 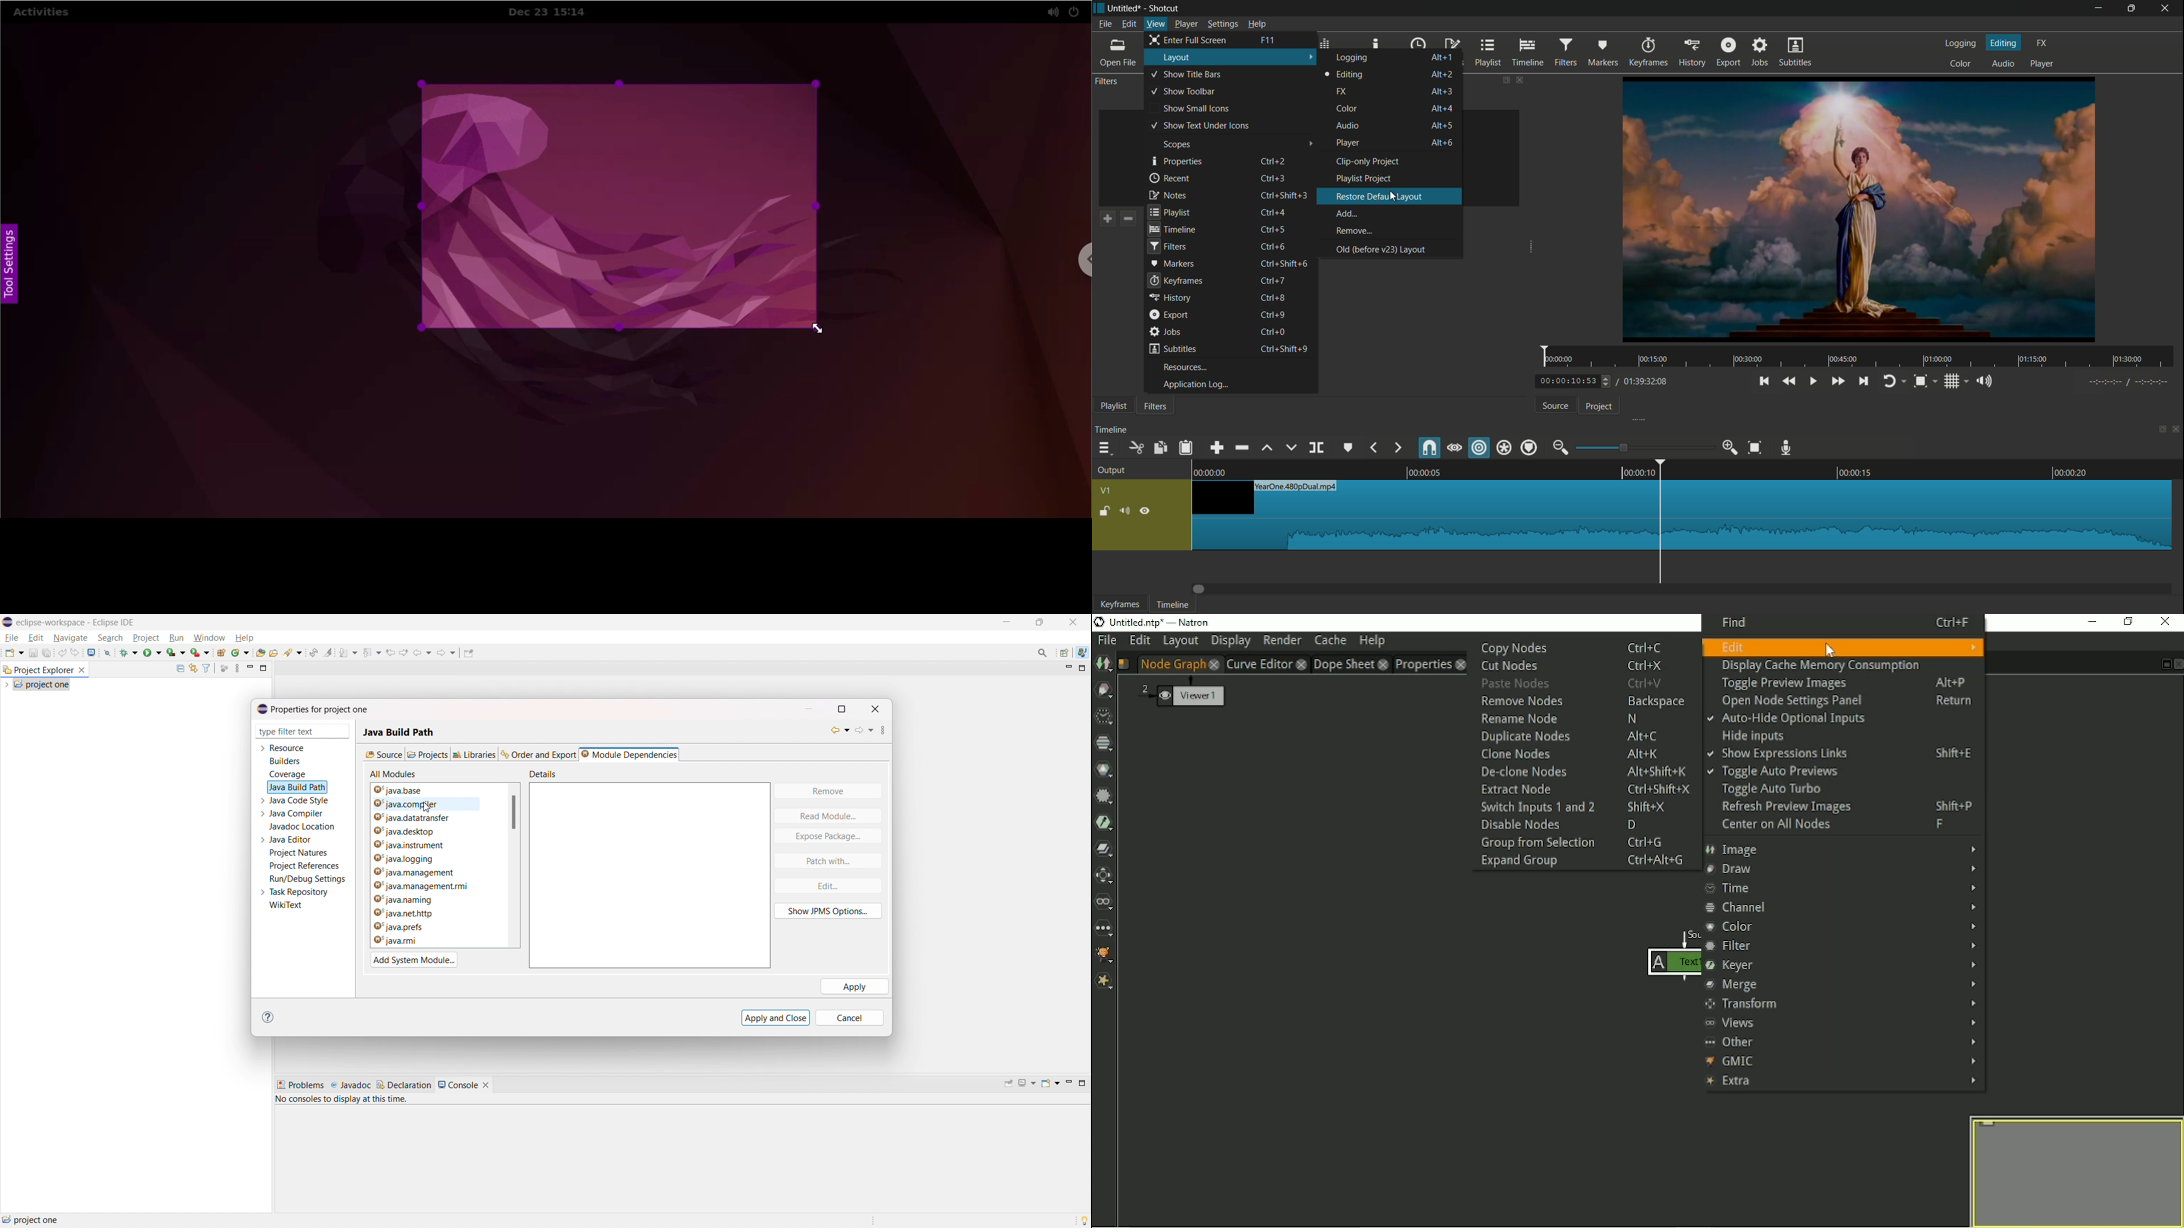 I want to click on expand task repository, so click(x=262, y=893).